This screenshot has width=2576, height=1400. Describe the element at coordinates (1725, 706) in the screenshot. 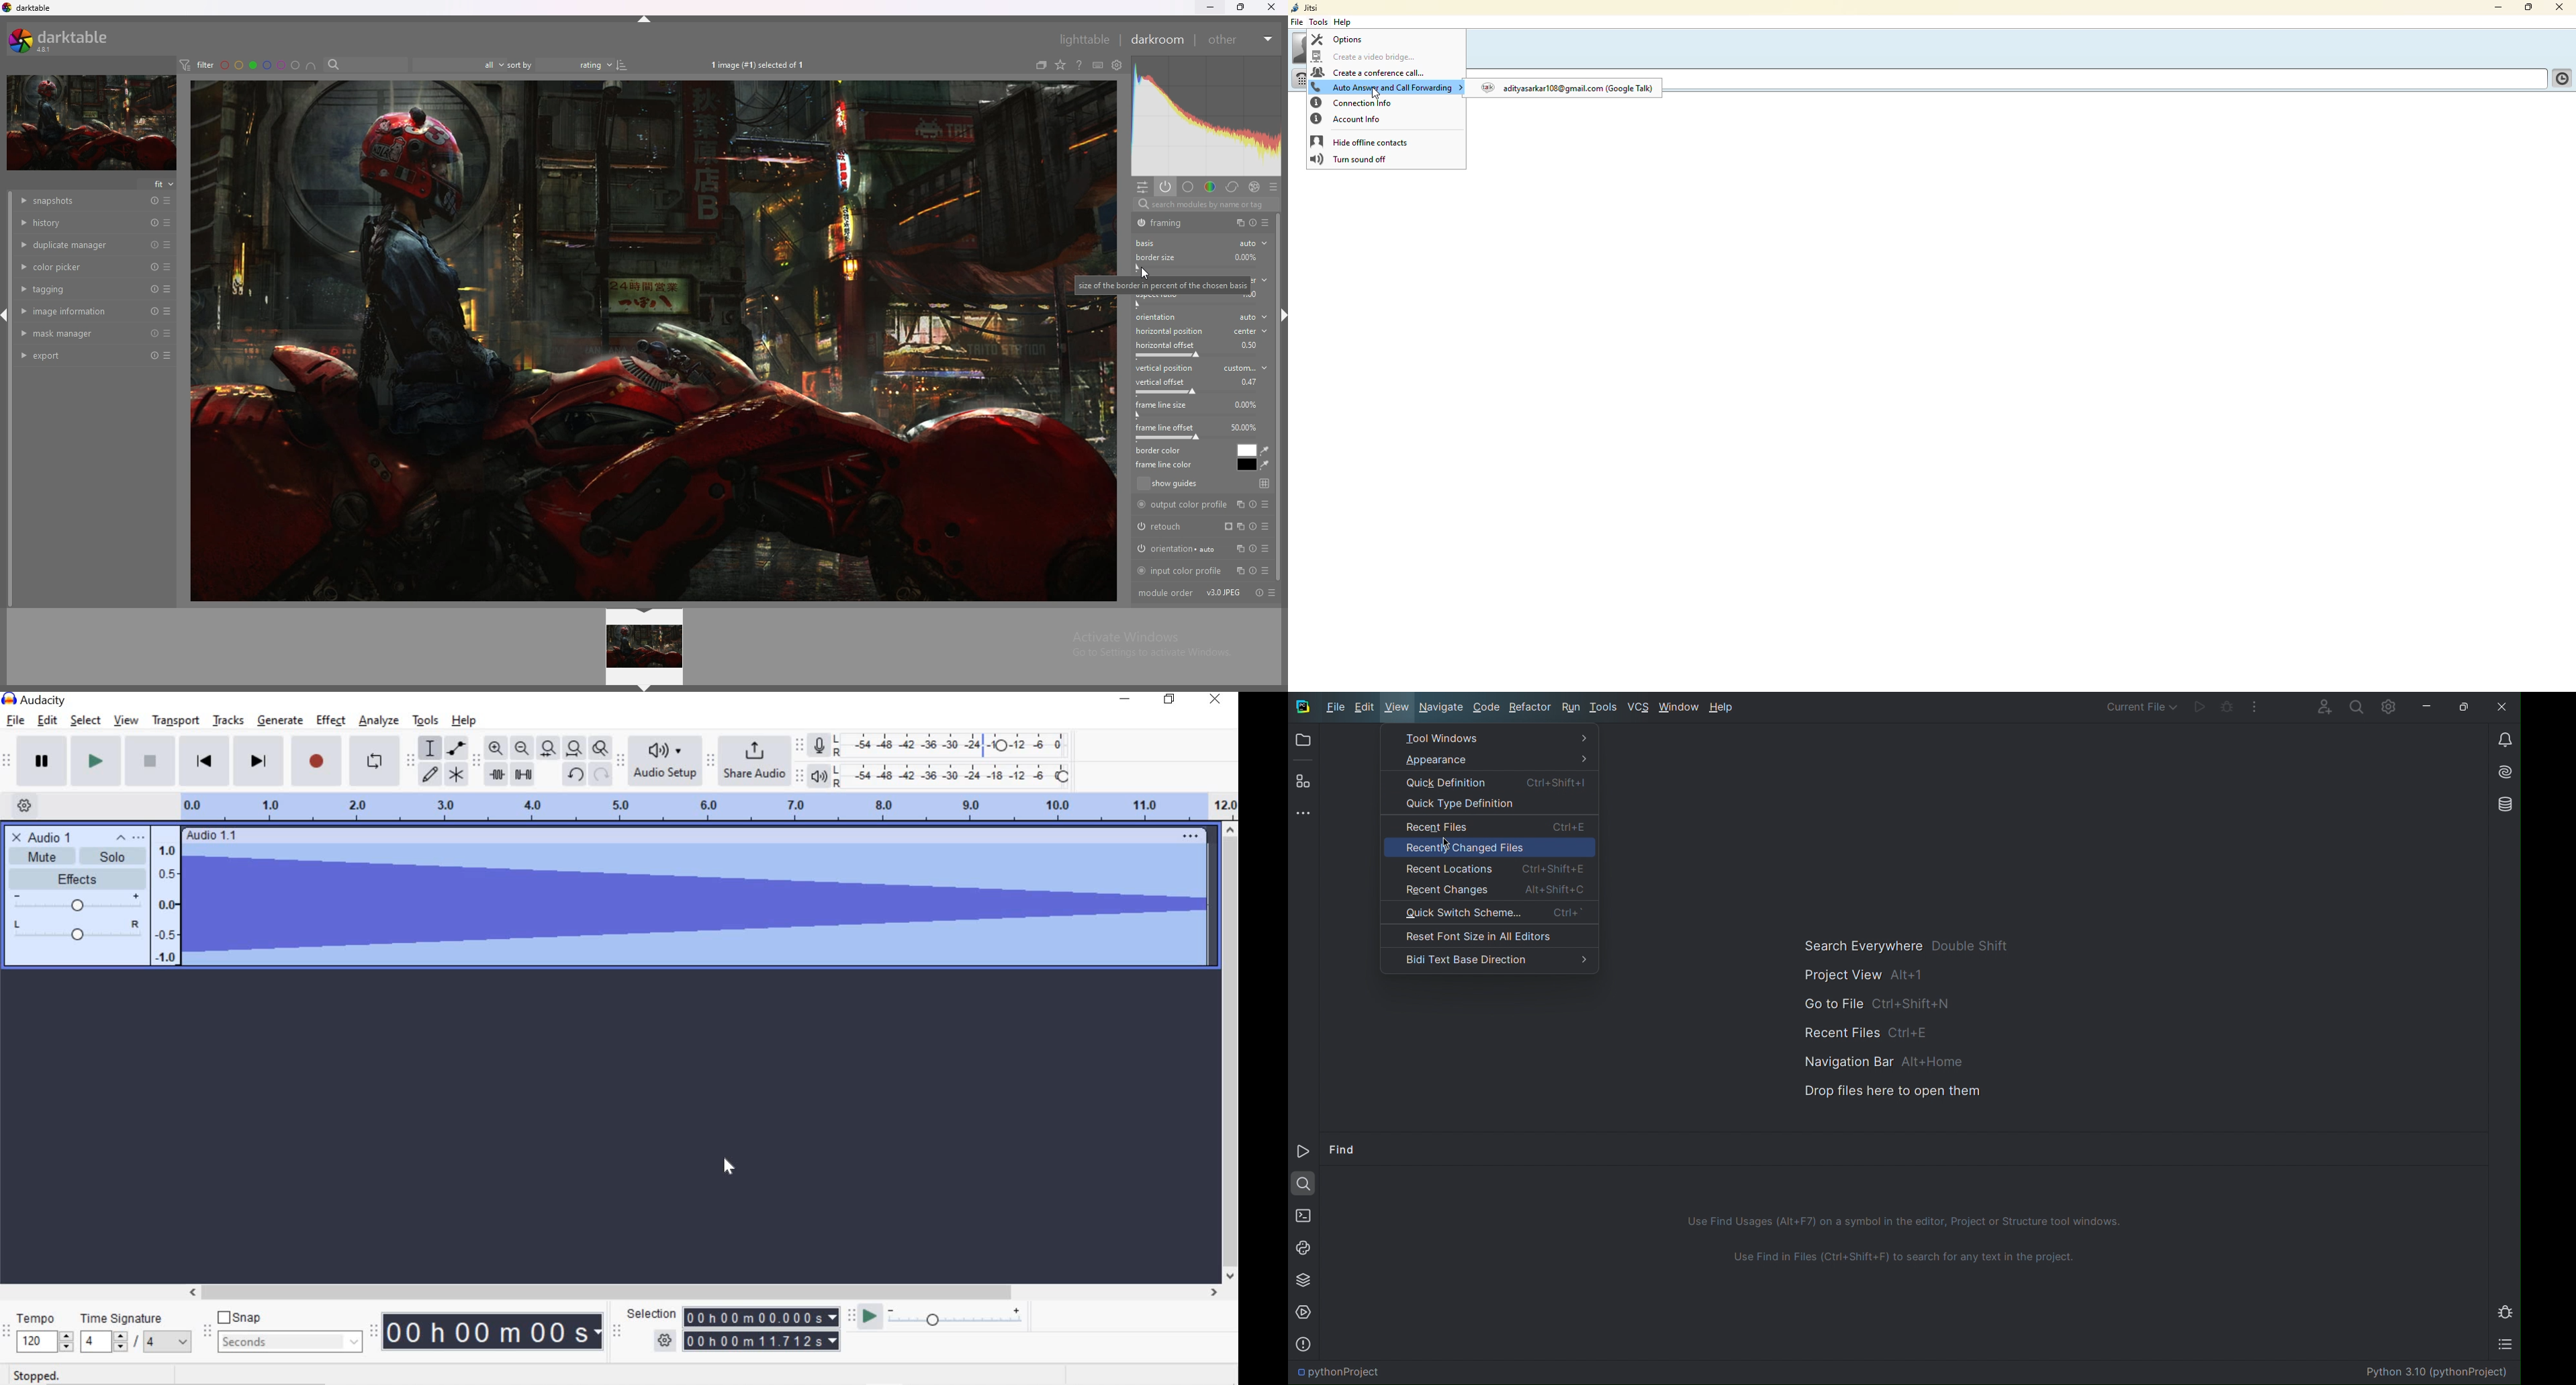

I see `Help` at that location.